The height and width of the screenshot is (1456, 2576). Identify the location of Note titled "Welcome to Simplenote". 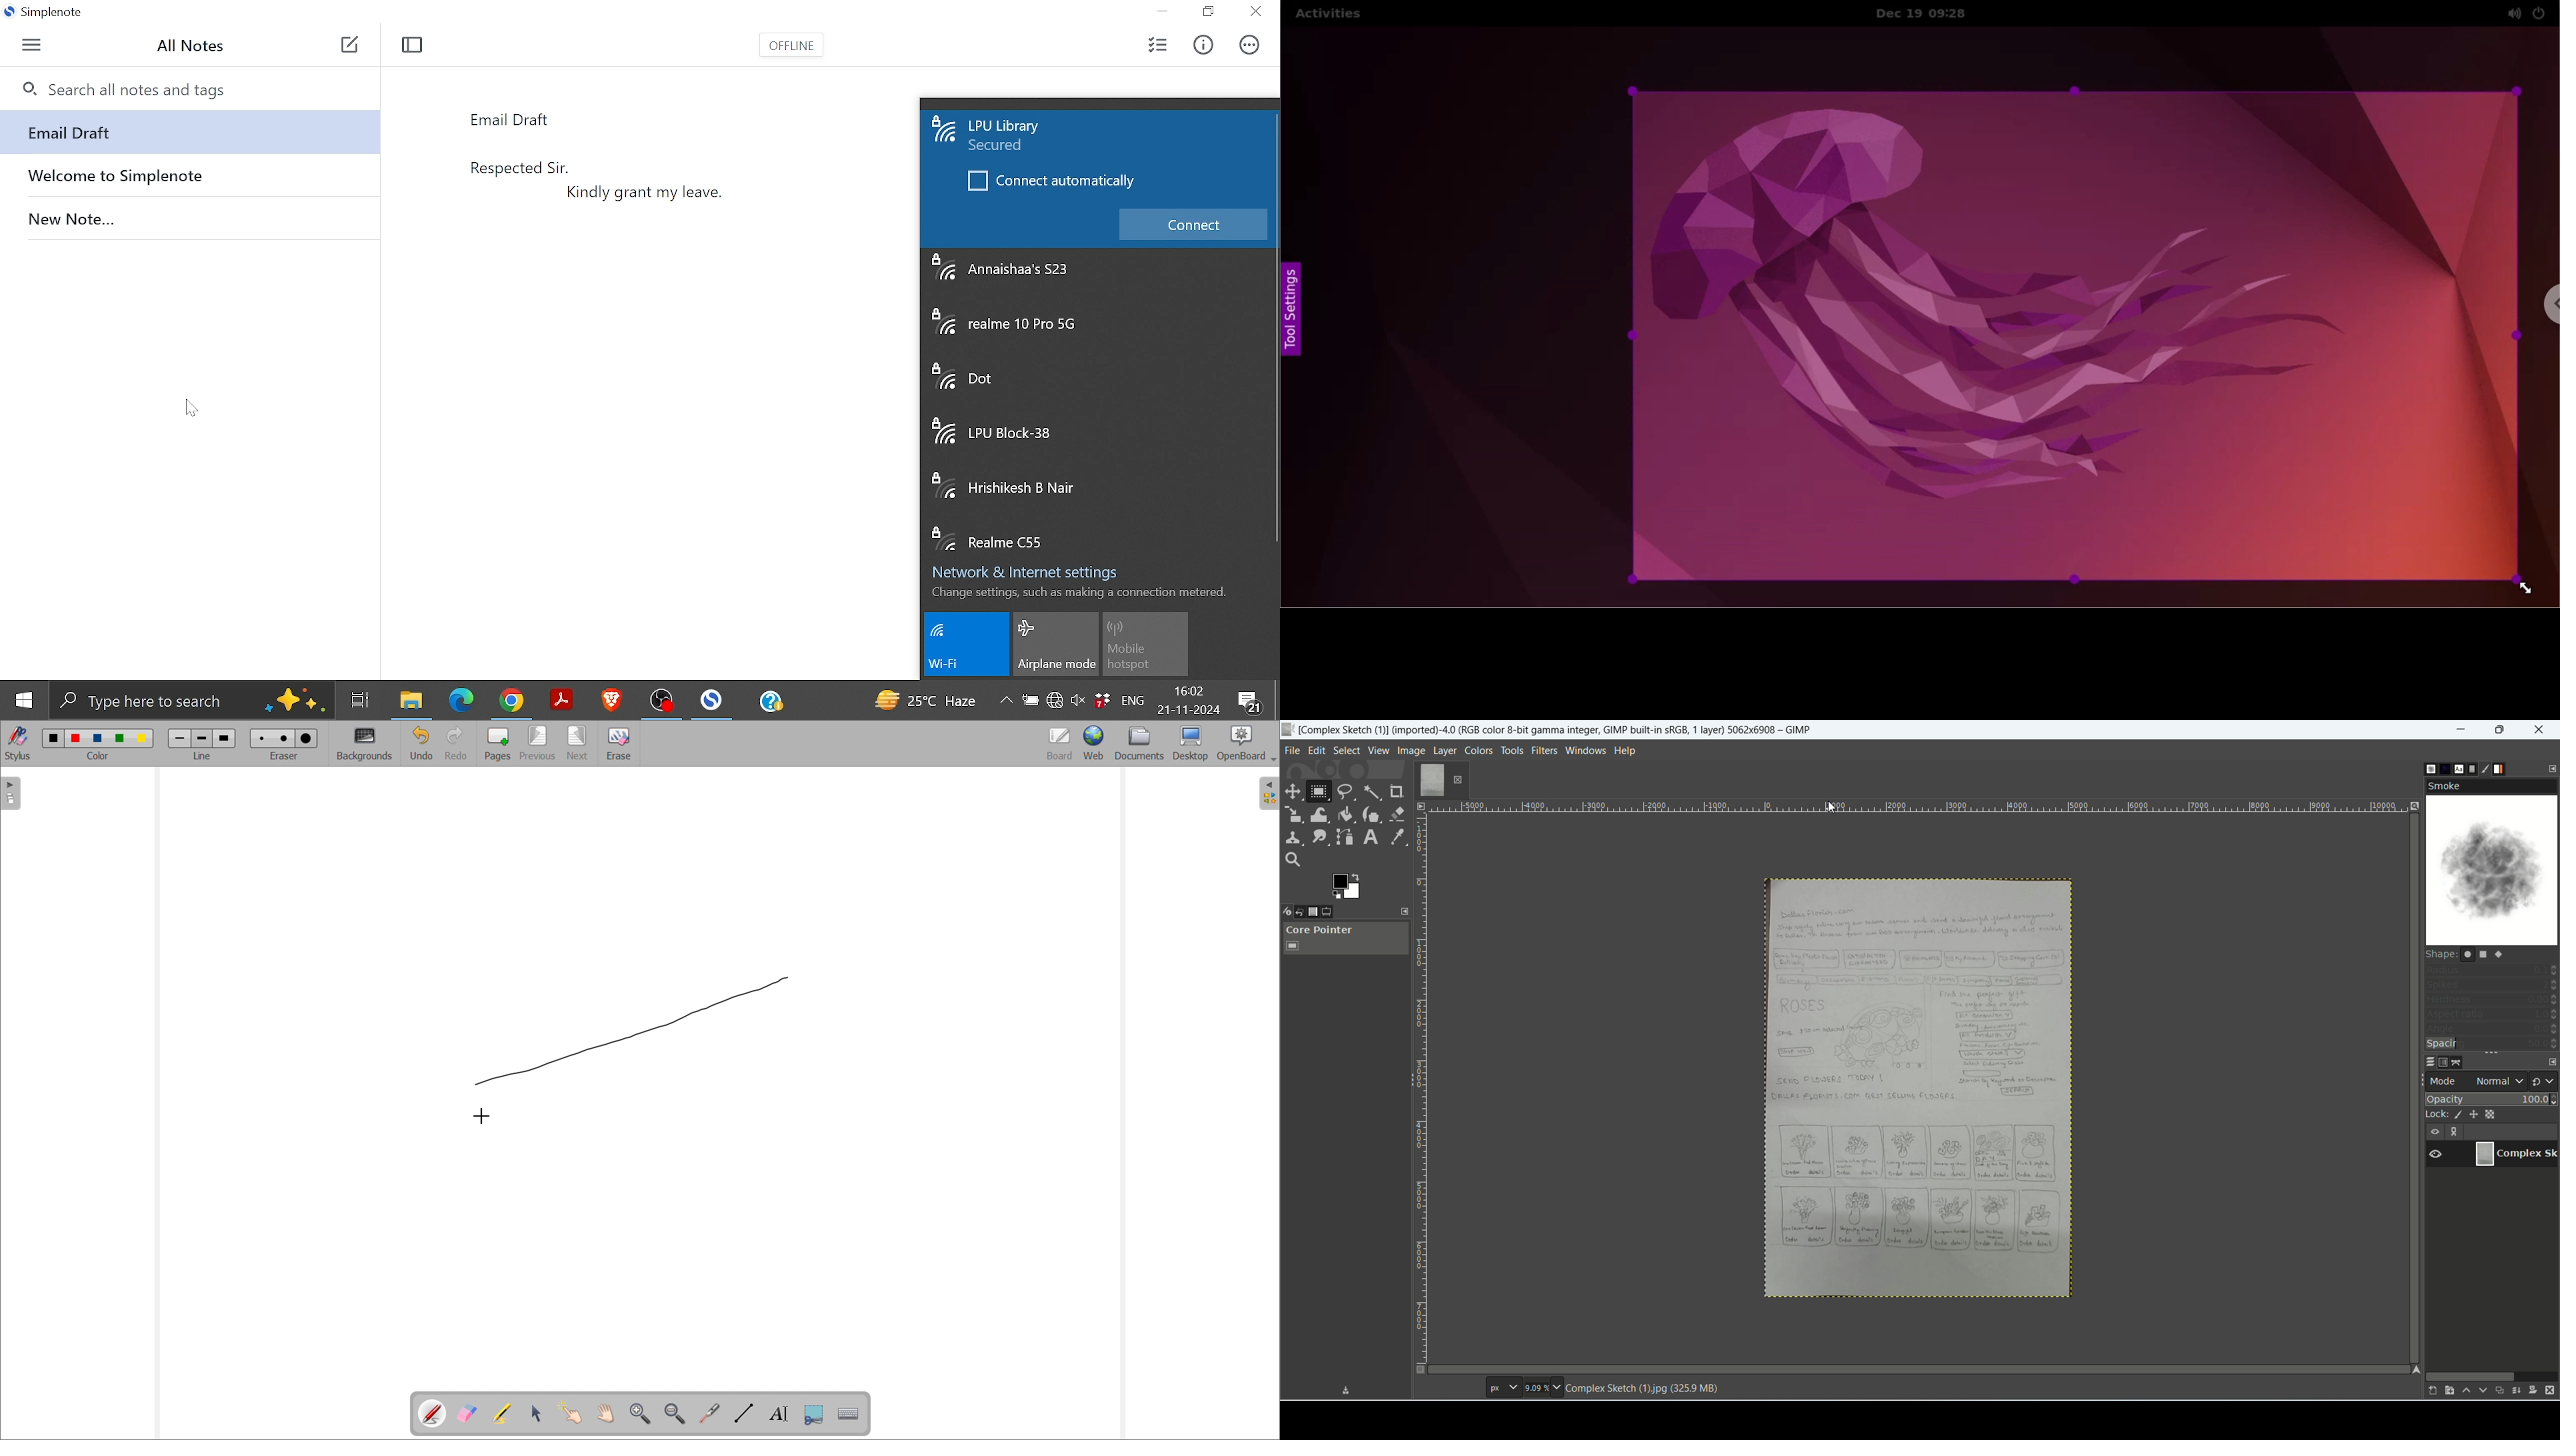
(188, 173).